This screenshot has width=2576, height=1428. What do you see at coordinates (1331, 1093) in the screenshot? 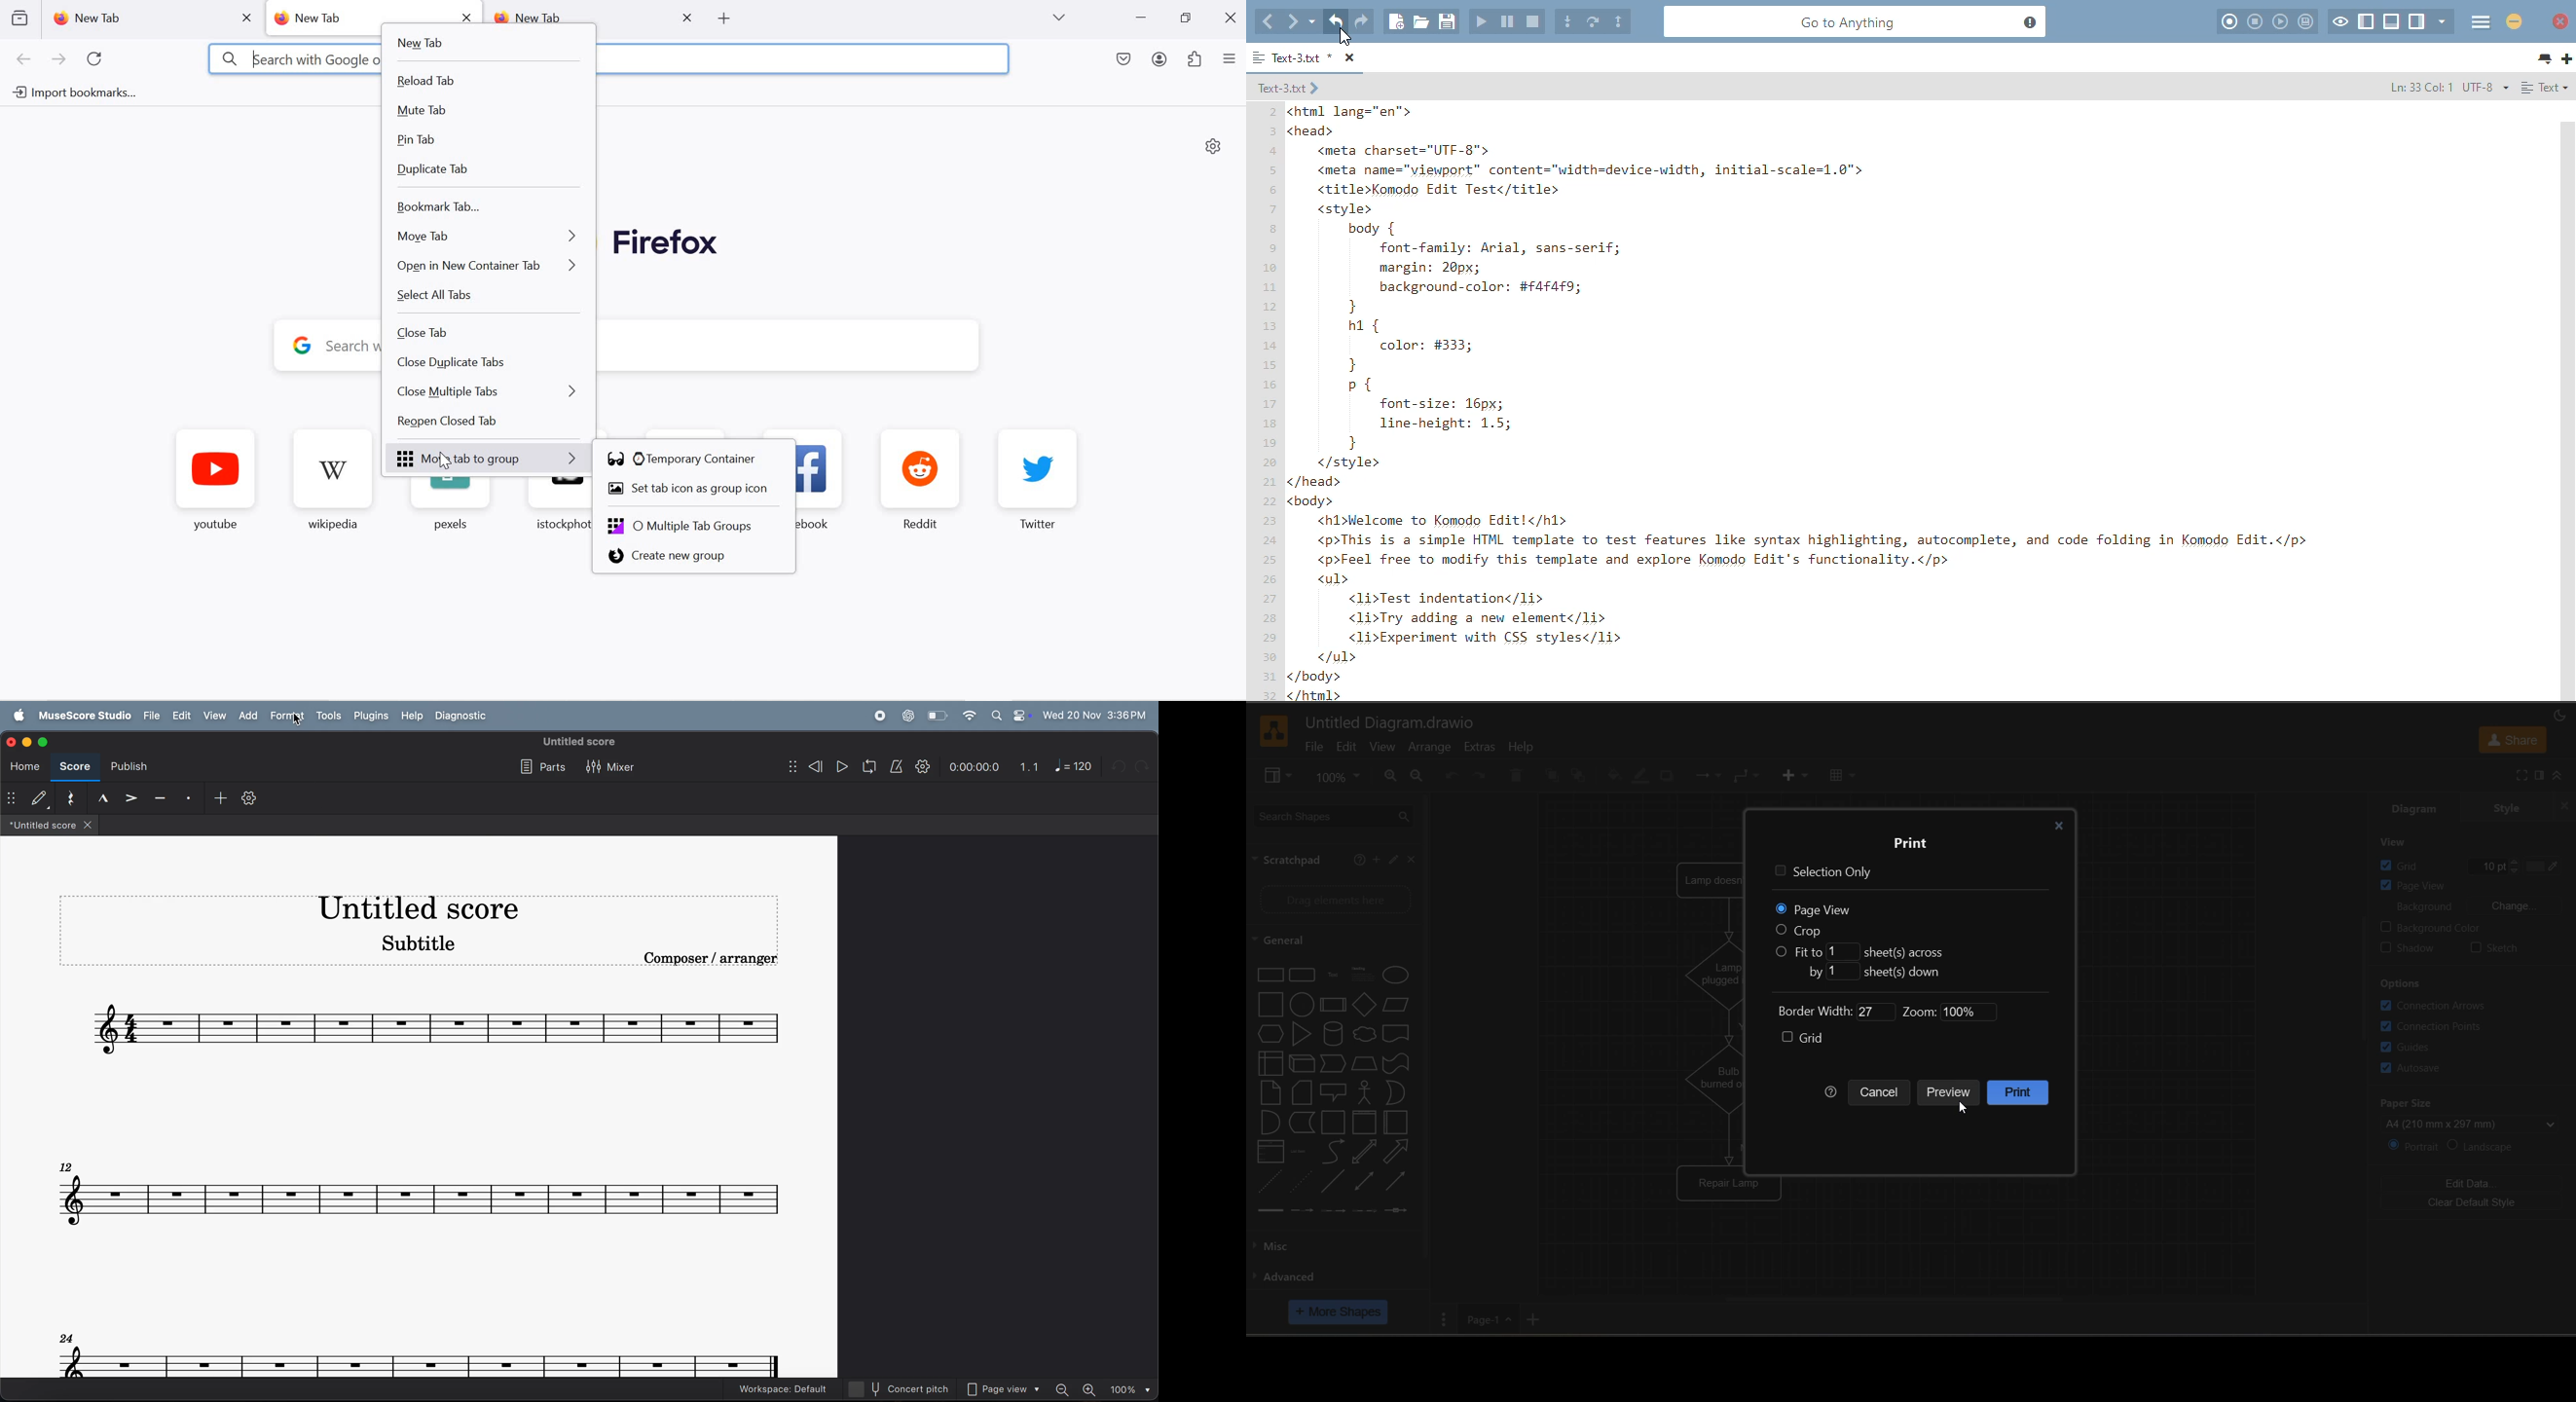
I see `shapes` at bounding box center [1331, 1093].